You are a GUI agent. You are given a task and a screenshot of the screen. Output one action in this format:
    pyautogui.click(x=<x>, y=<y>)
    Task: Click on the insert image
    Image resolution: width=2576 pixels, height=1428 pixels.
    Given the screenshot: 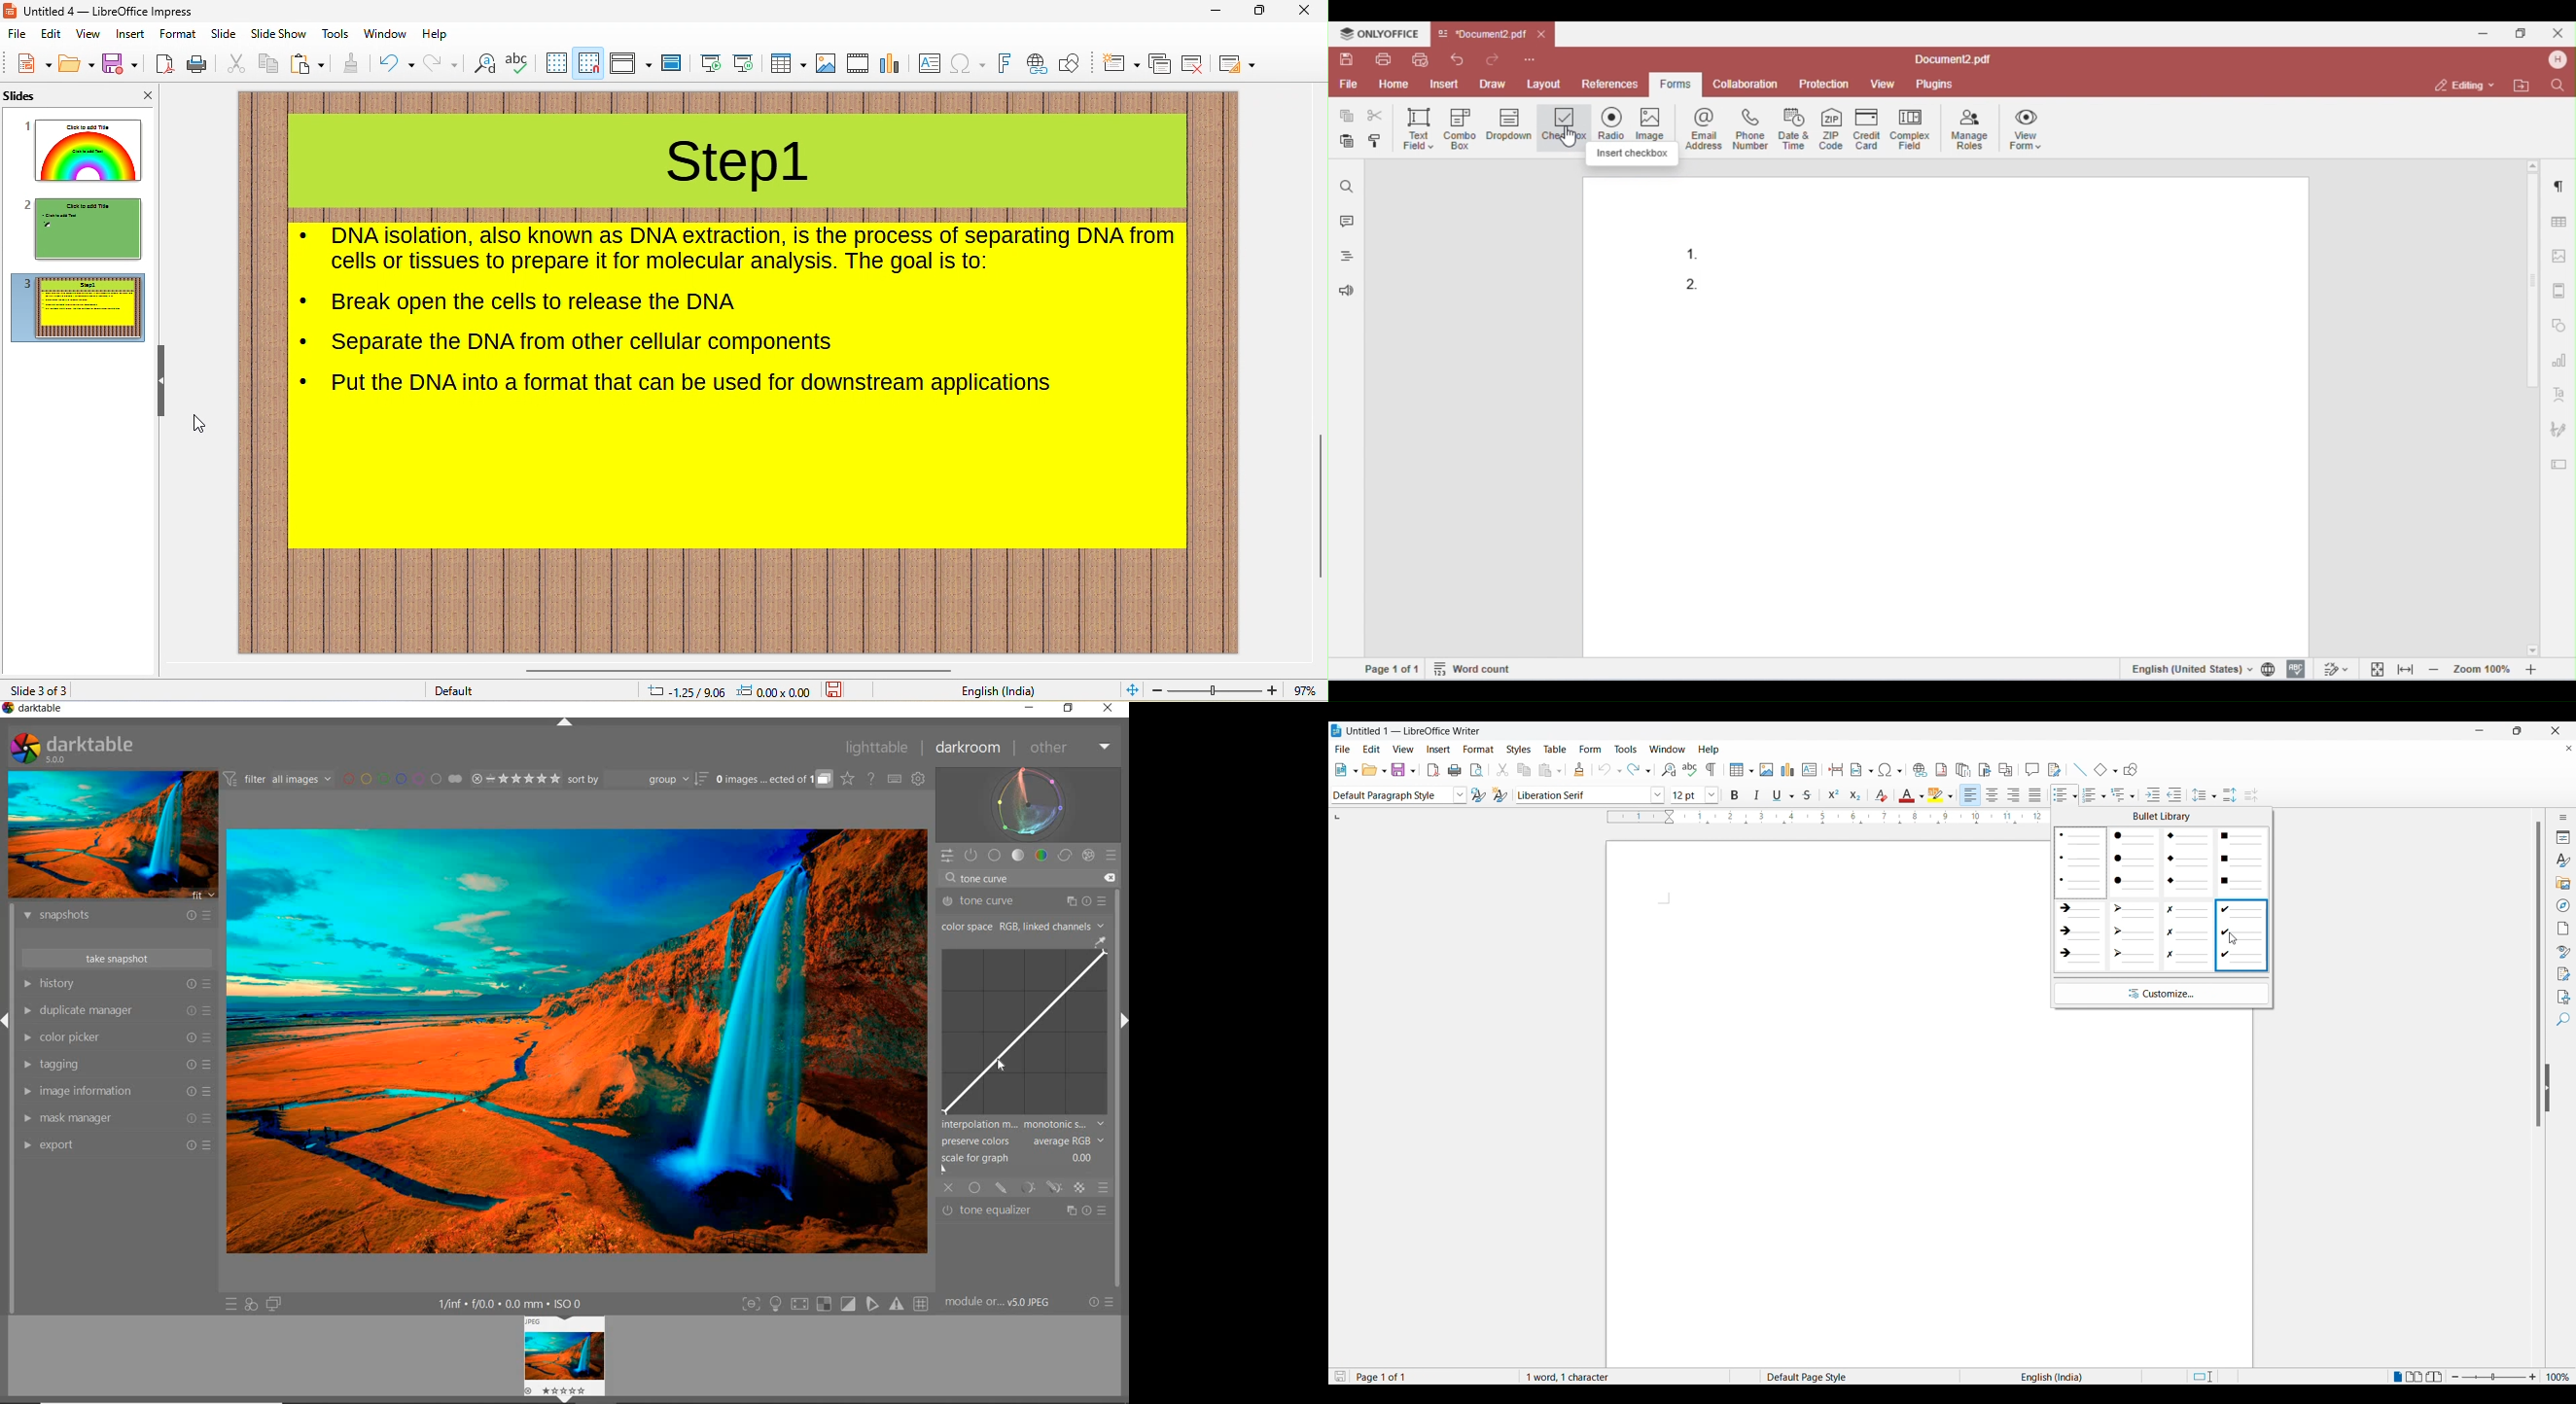 What is the action you would take?
    pyautogui.click(x=1767, y=770)
    